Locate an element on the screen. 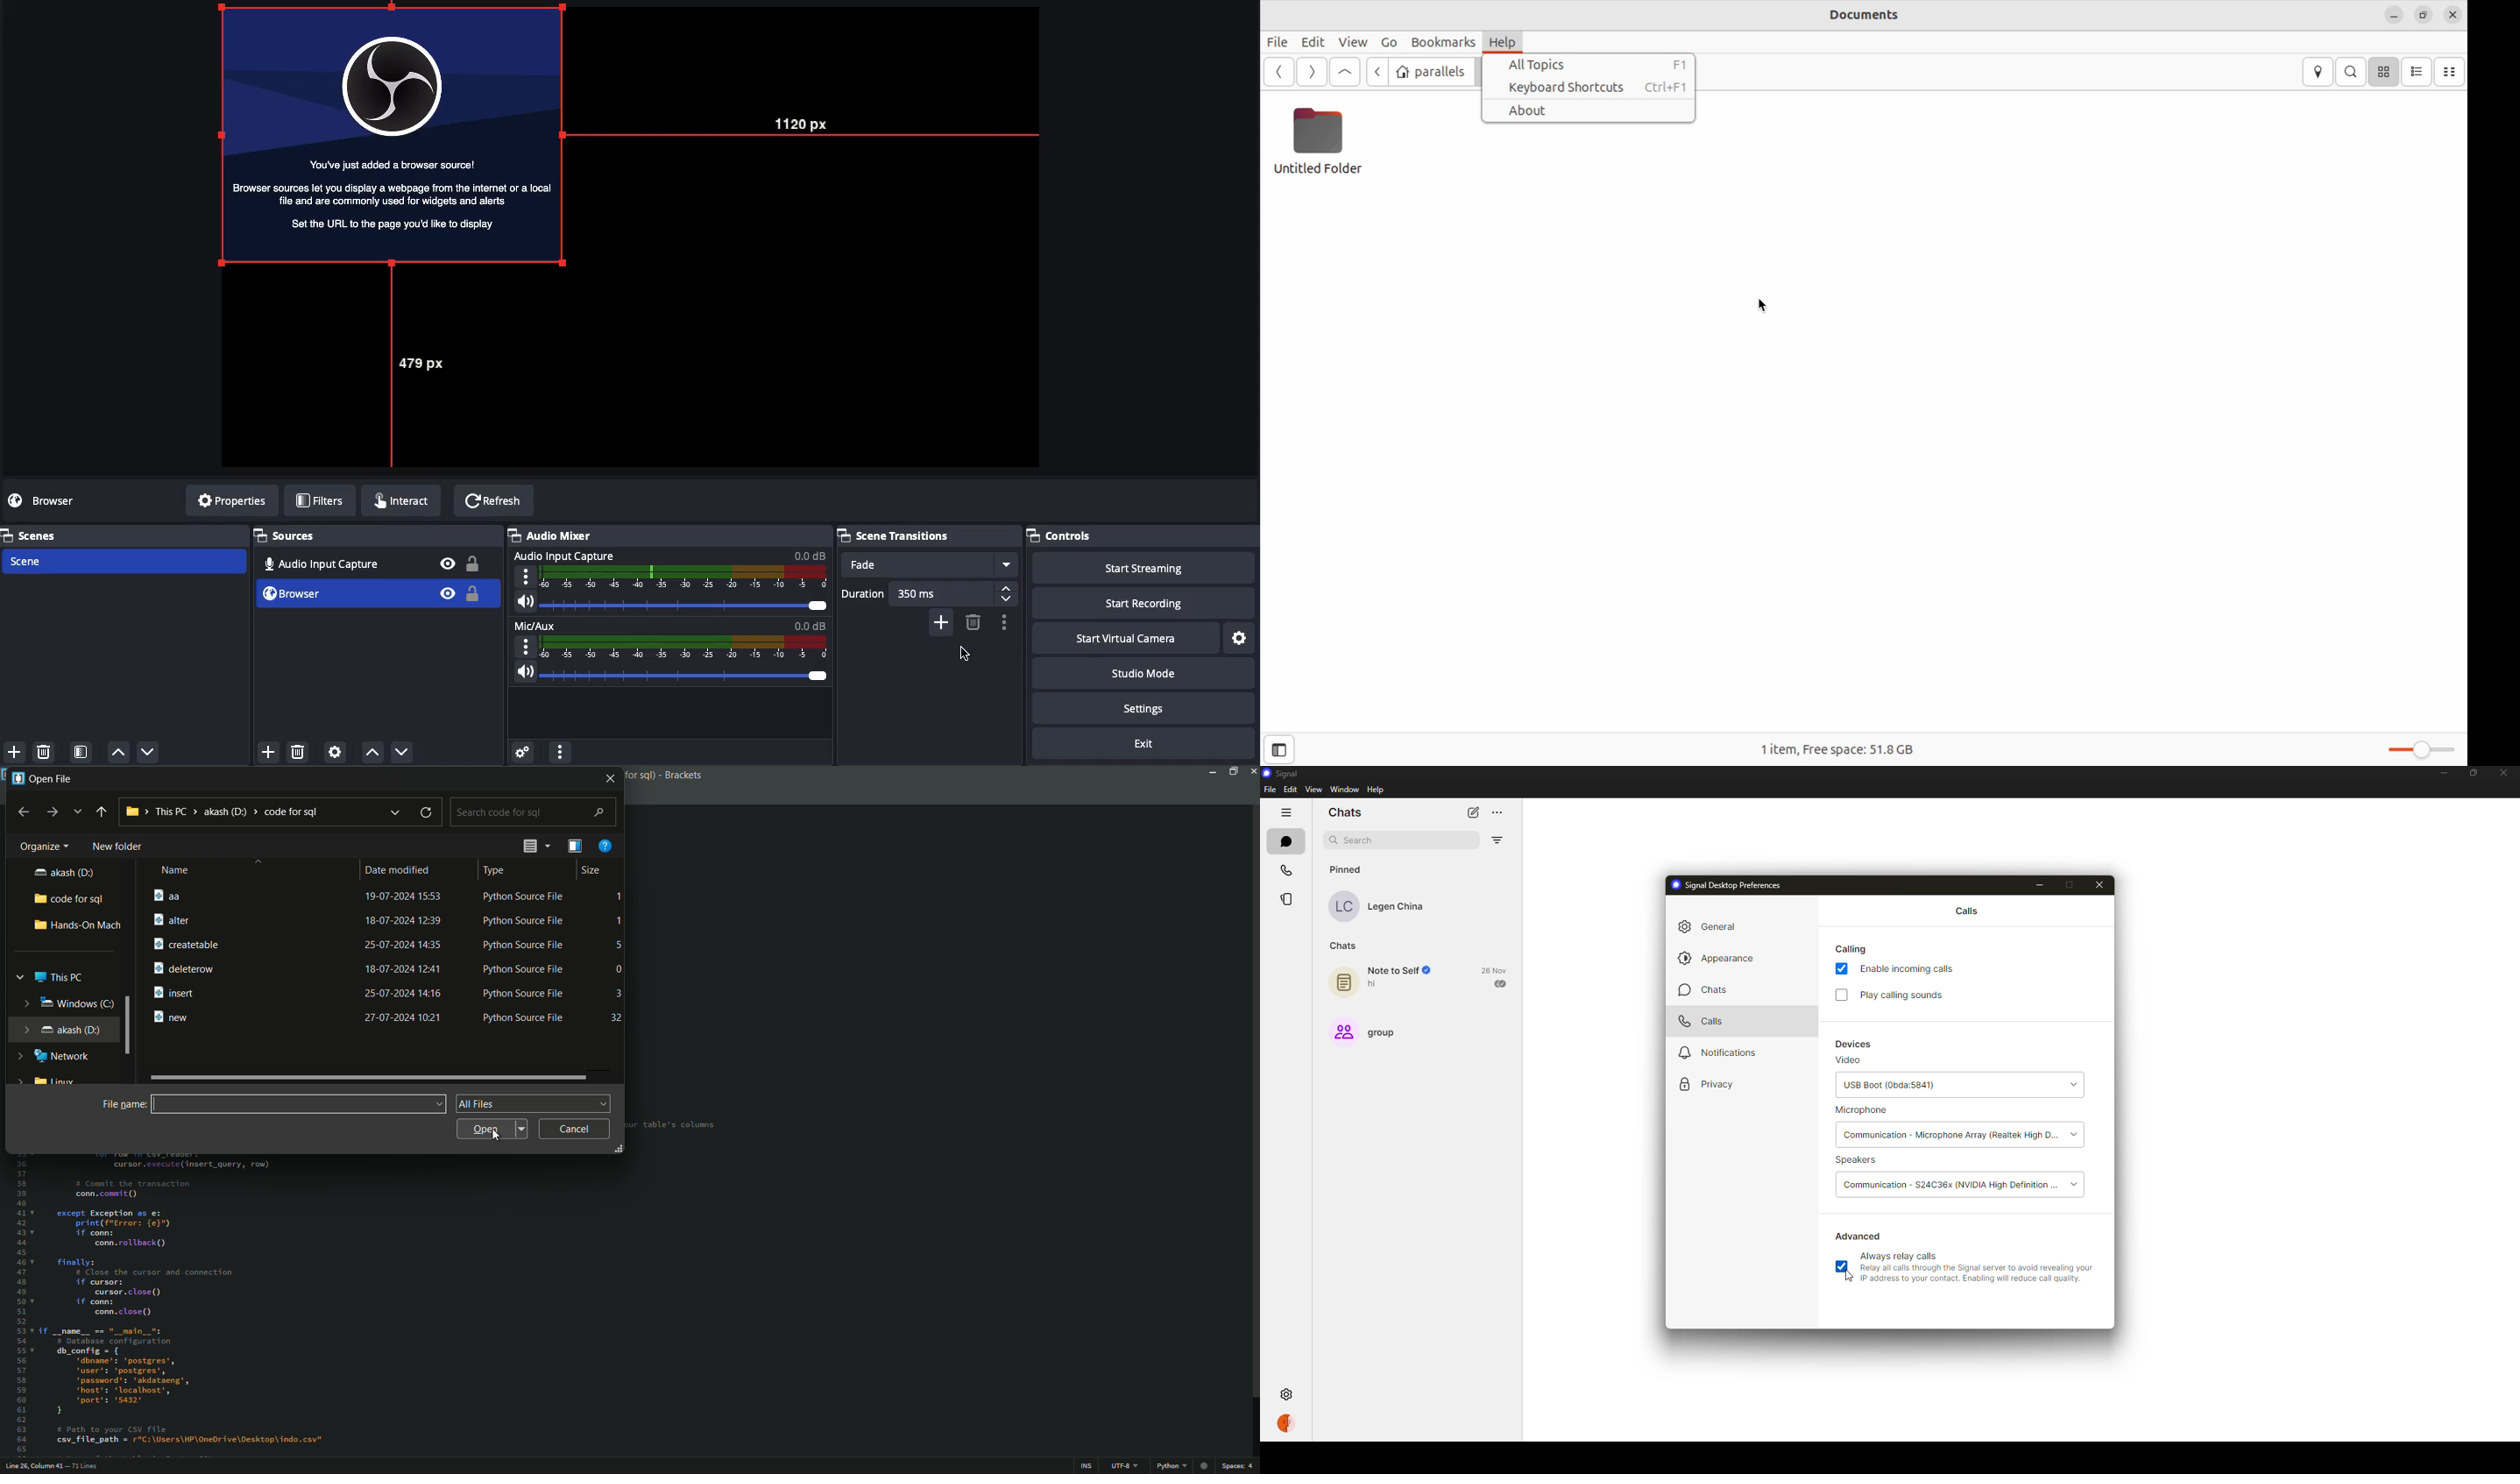 This screenshot has width=2520, height=1484. parallels is located at coordinates (1432, 70).